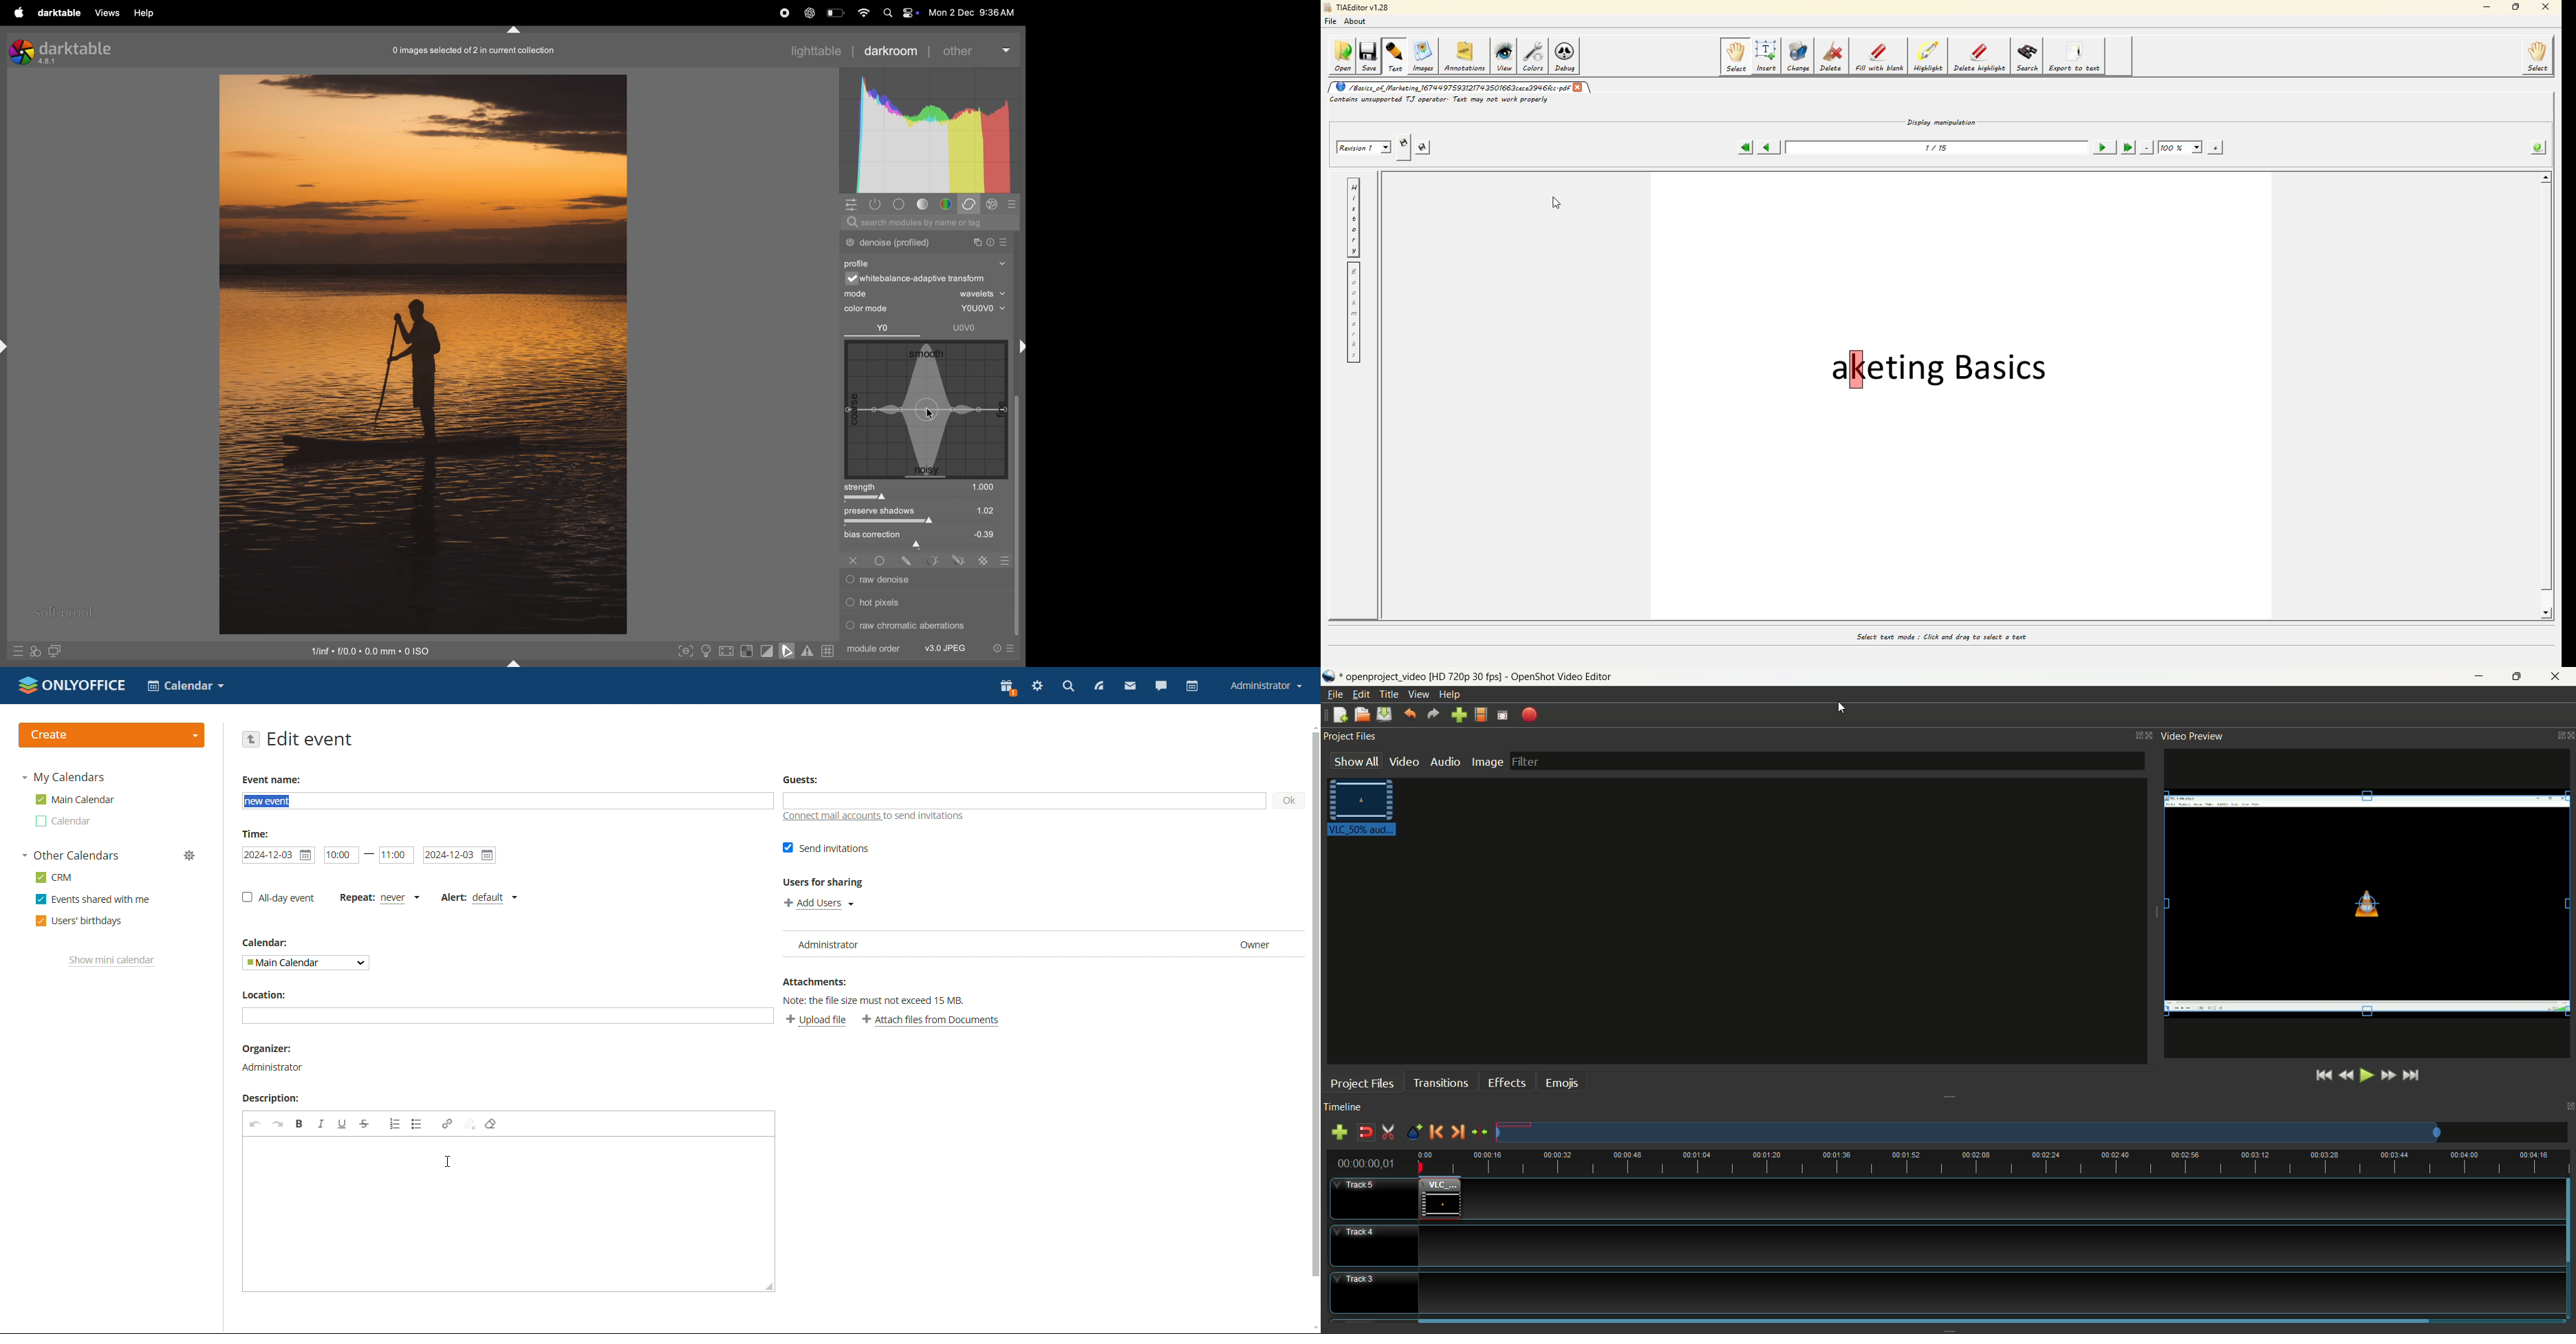 This screenshot has height=1344, width=2576. I want to click on title, so click(1390, 694).